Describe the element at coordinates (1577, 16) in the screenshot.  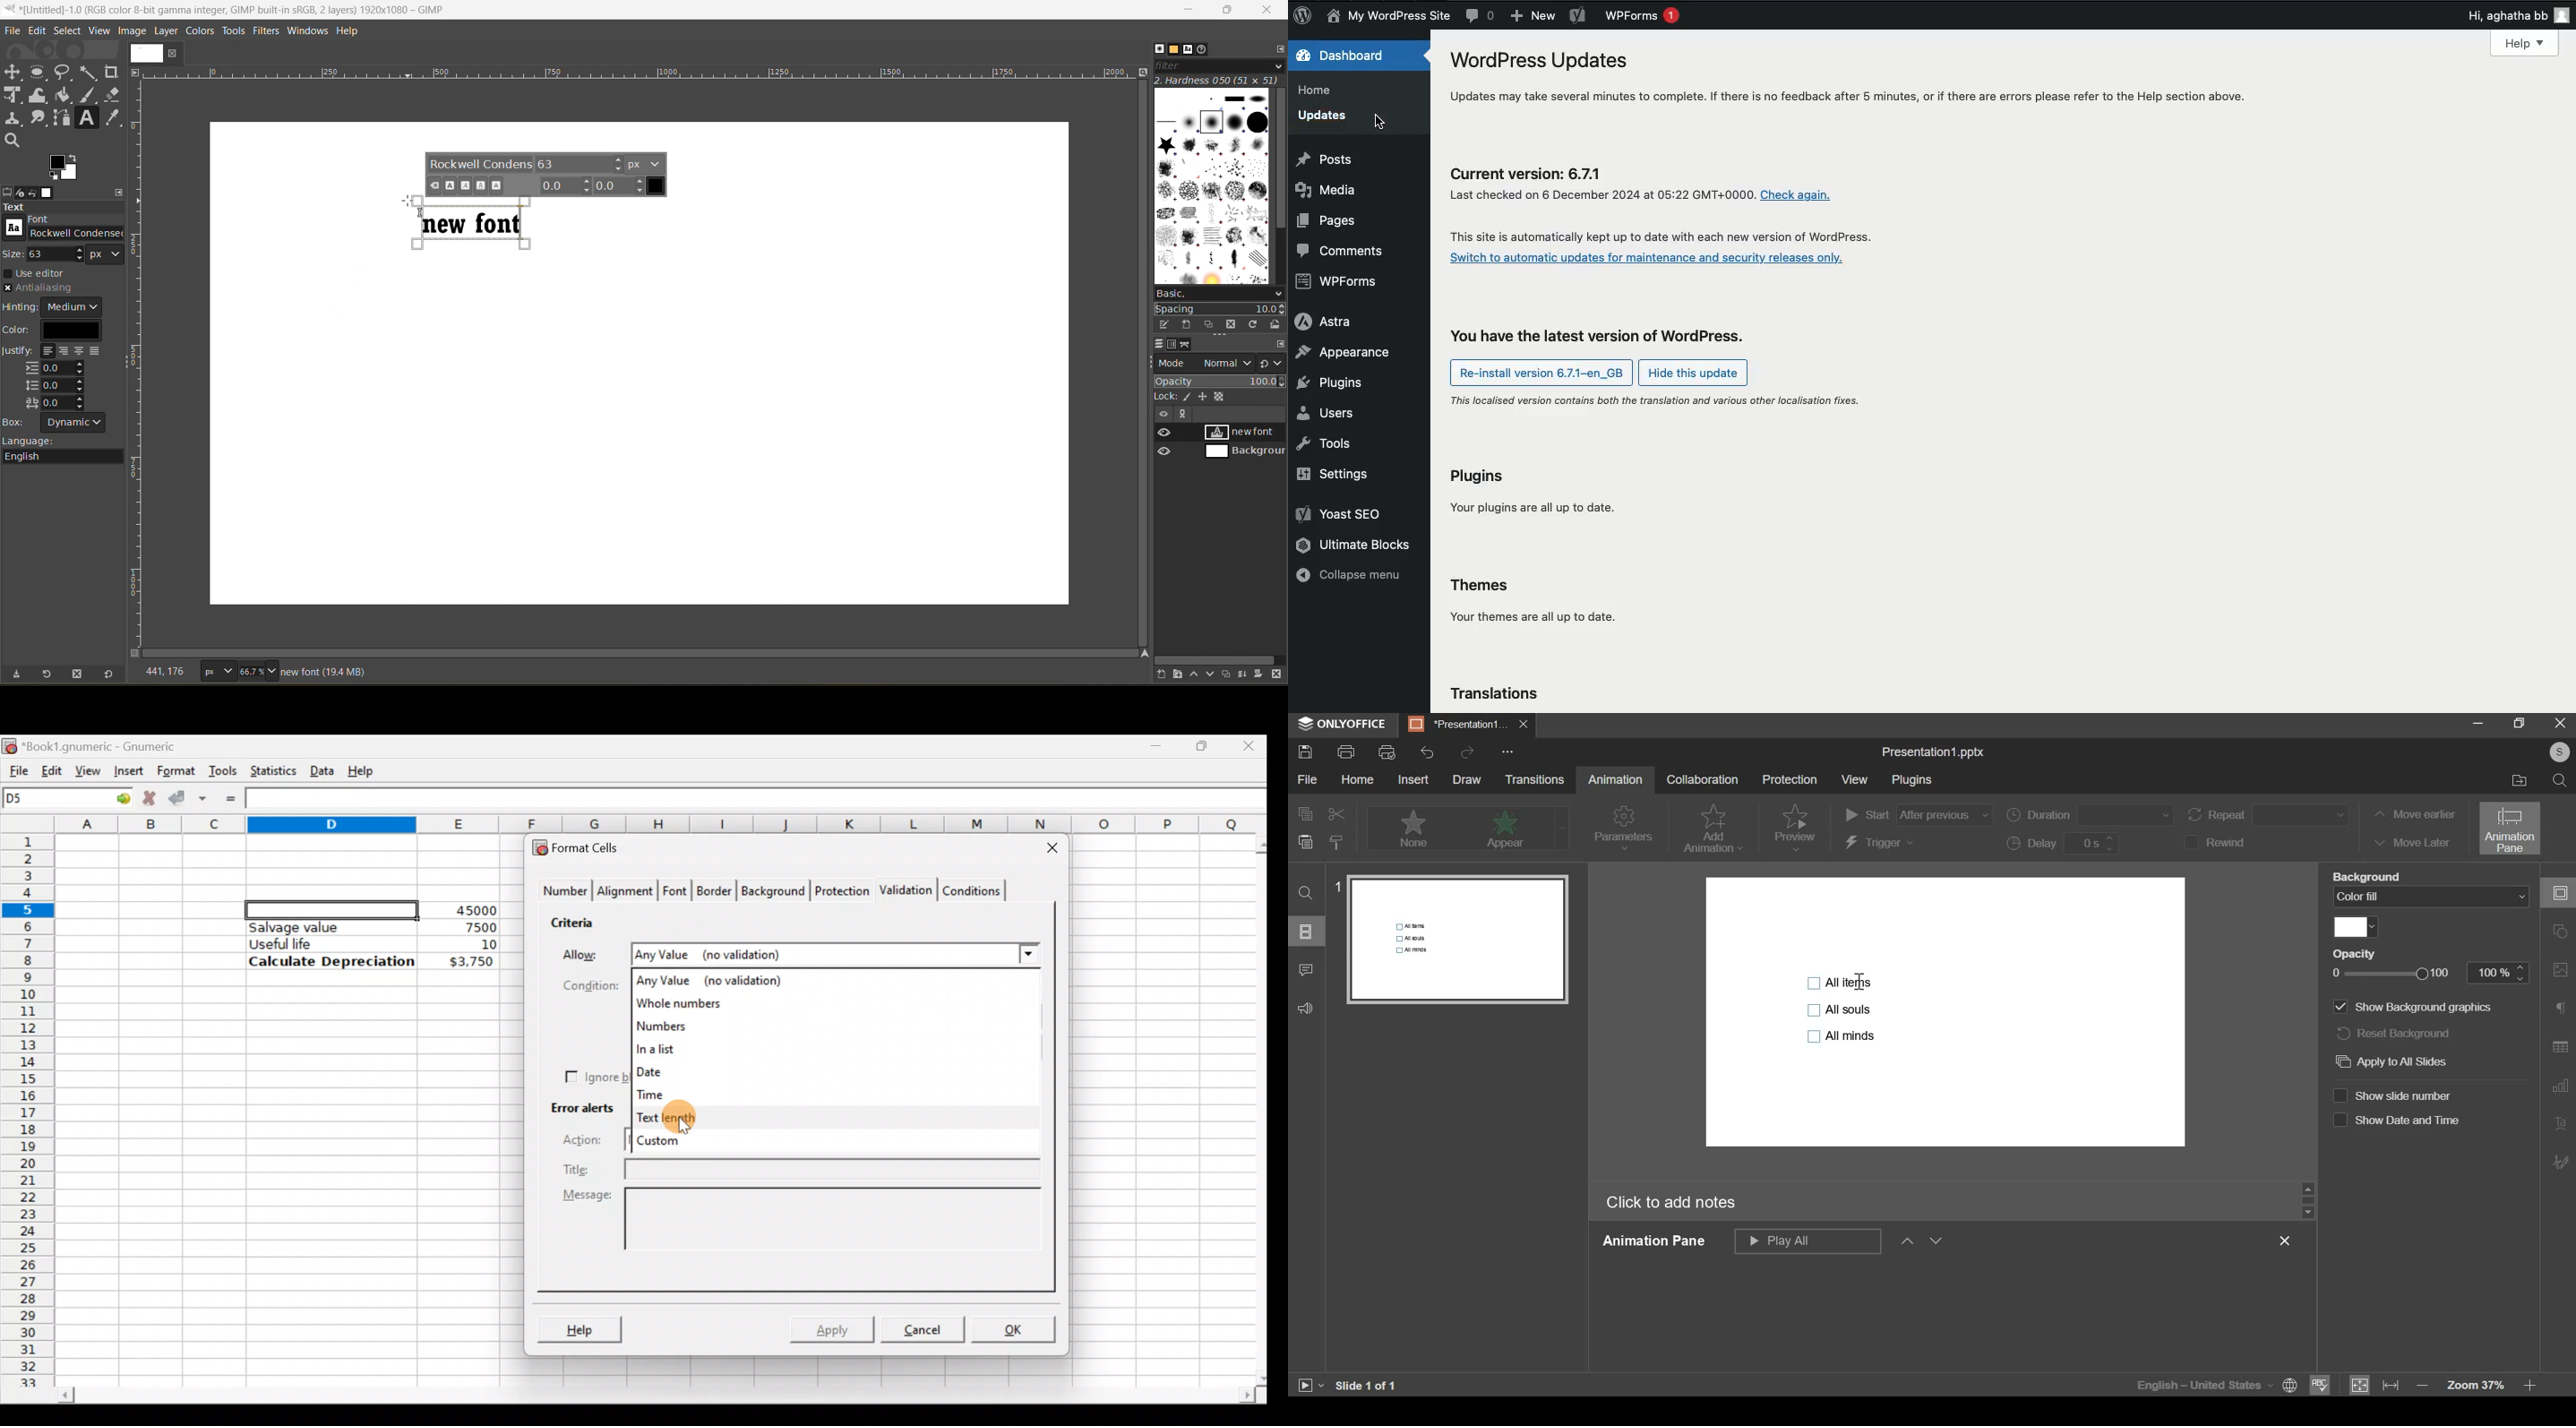
I see `Yoast` at that location.